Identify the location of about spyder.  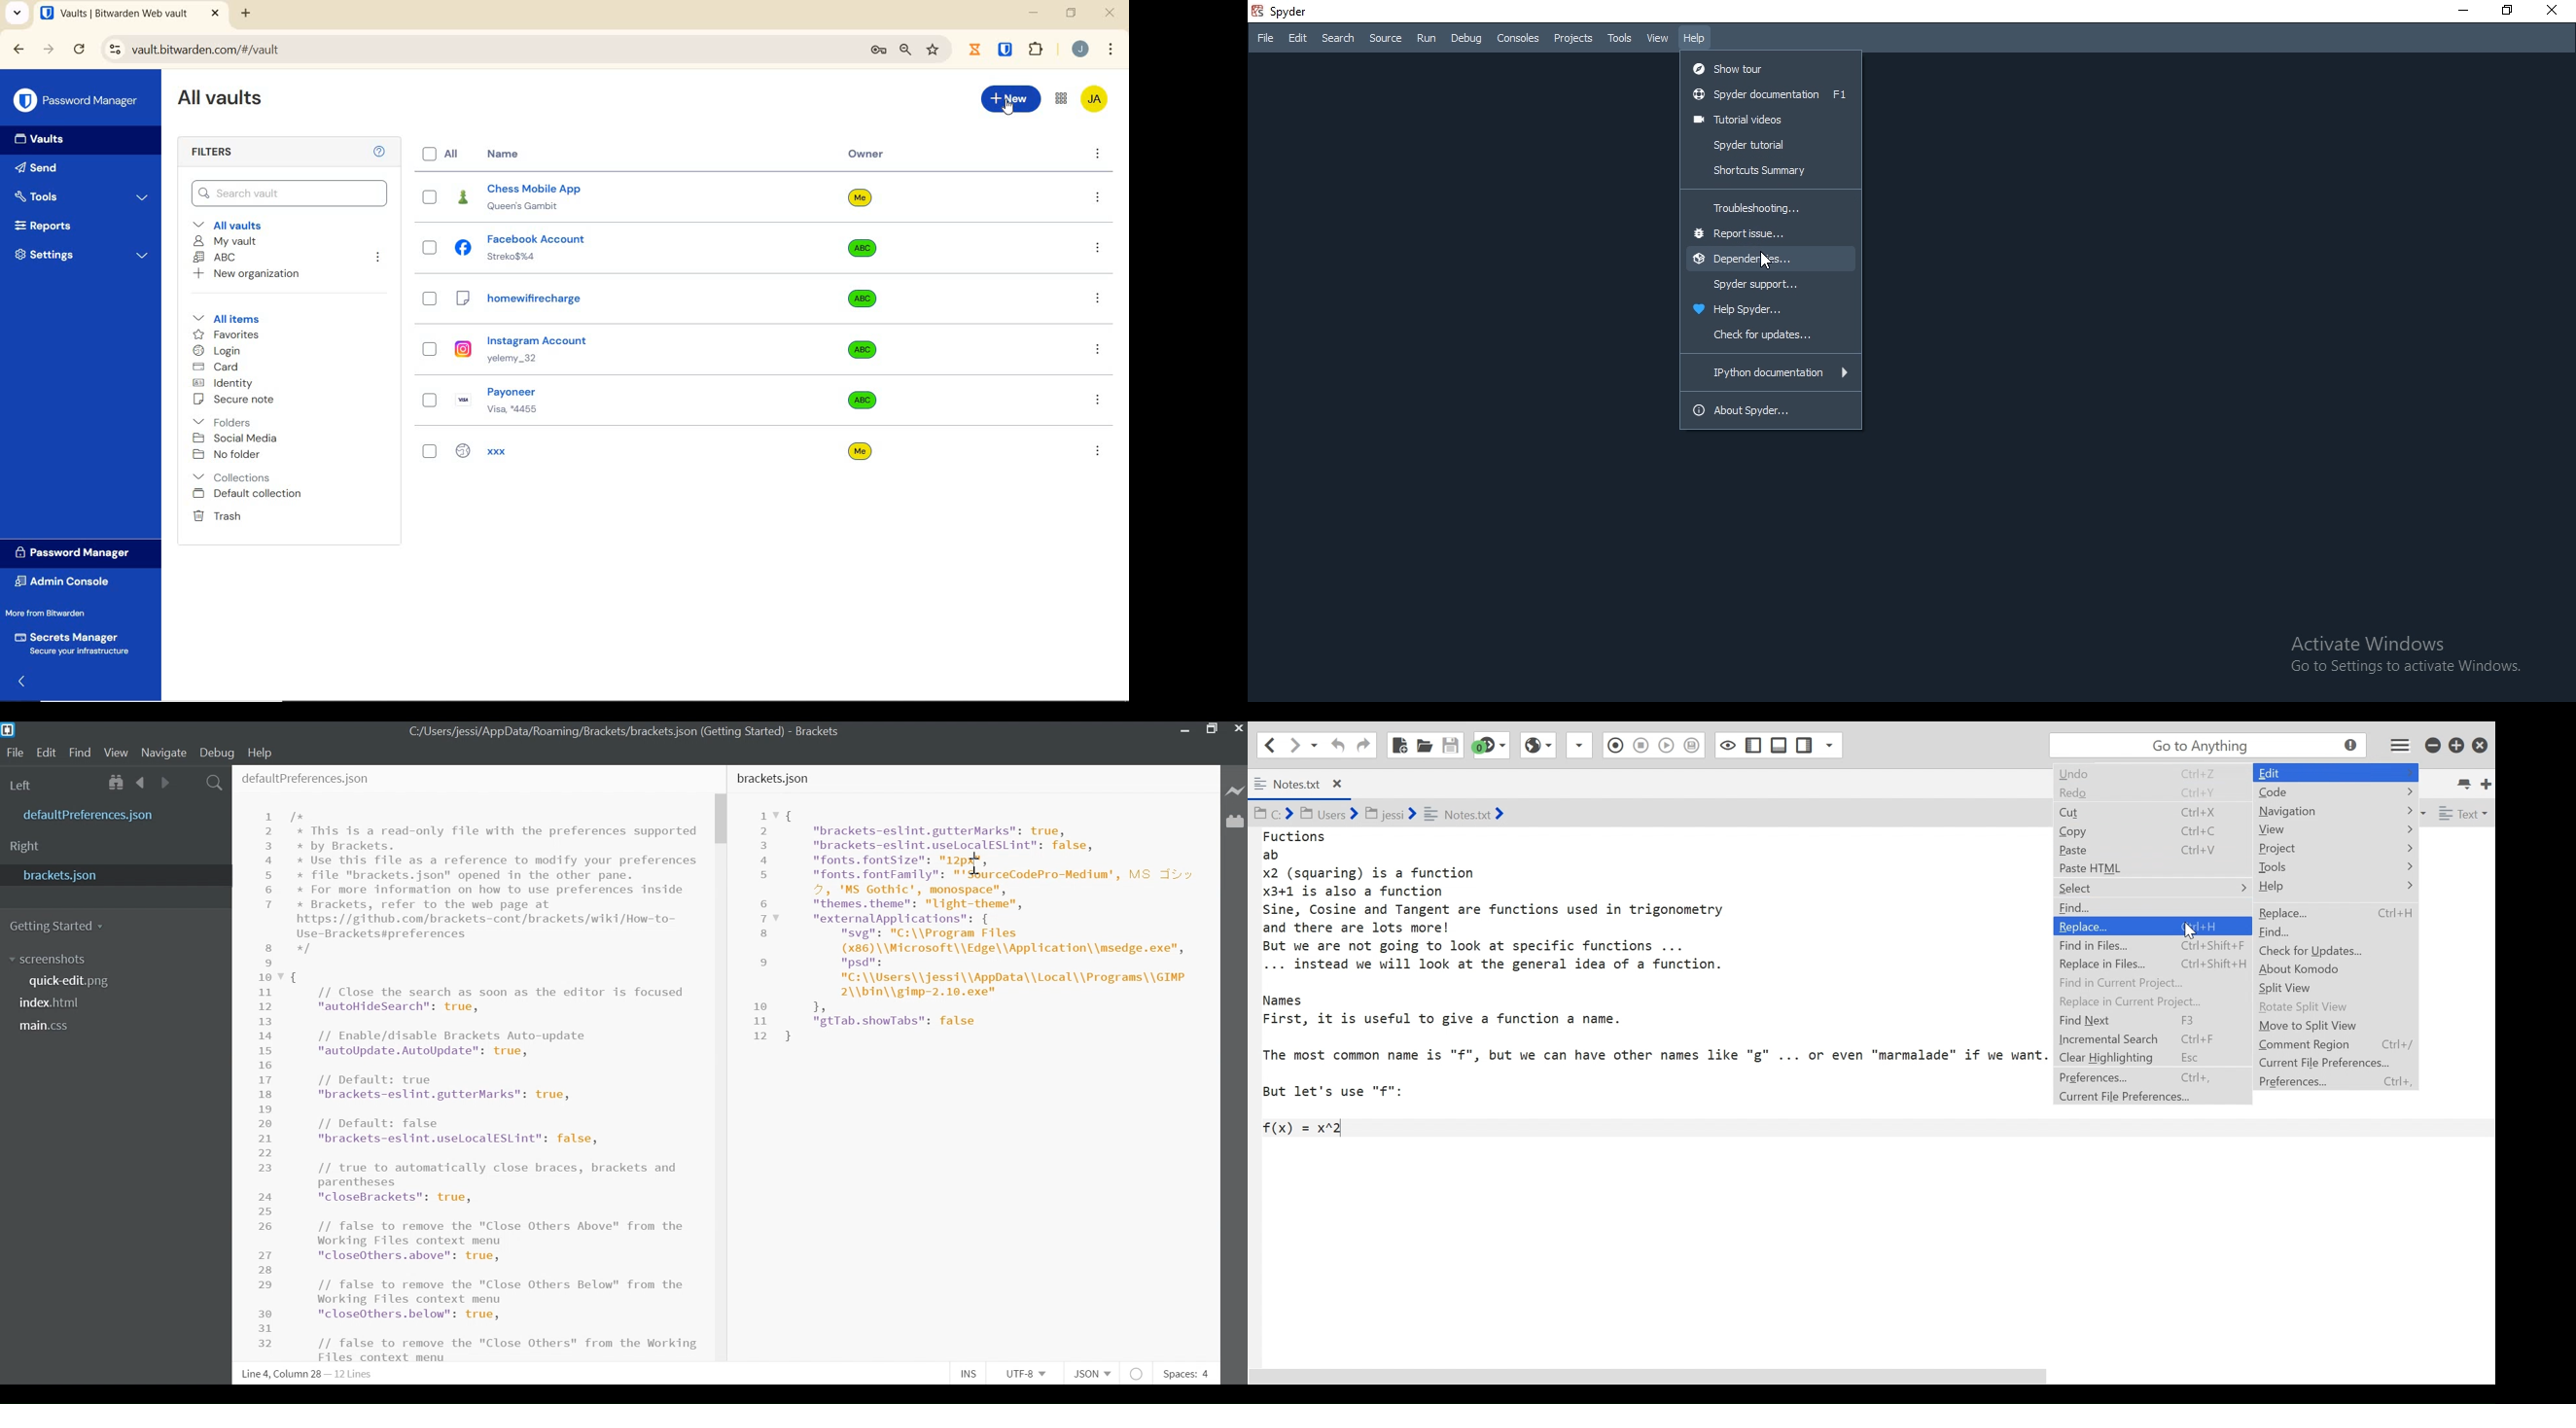
(1772, 414).